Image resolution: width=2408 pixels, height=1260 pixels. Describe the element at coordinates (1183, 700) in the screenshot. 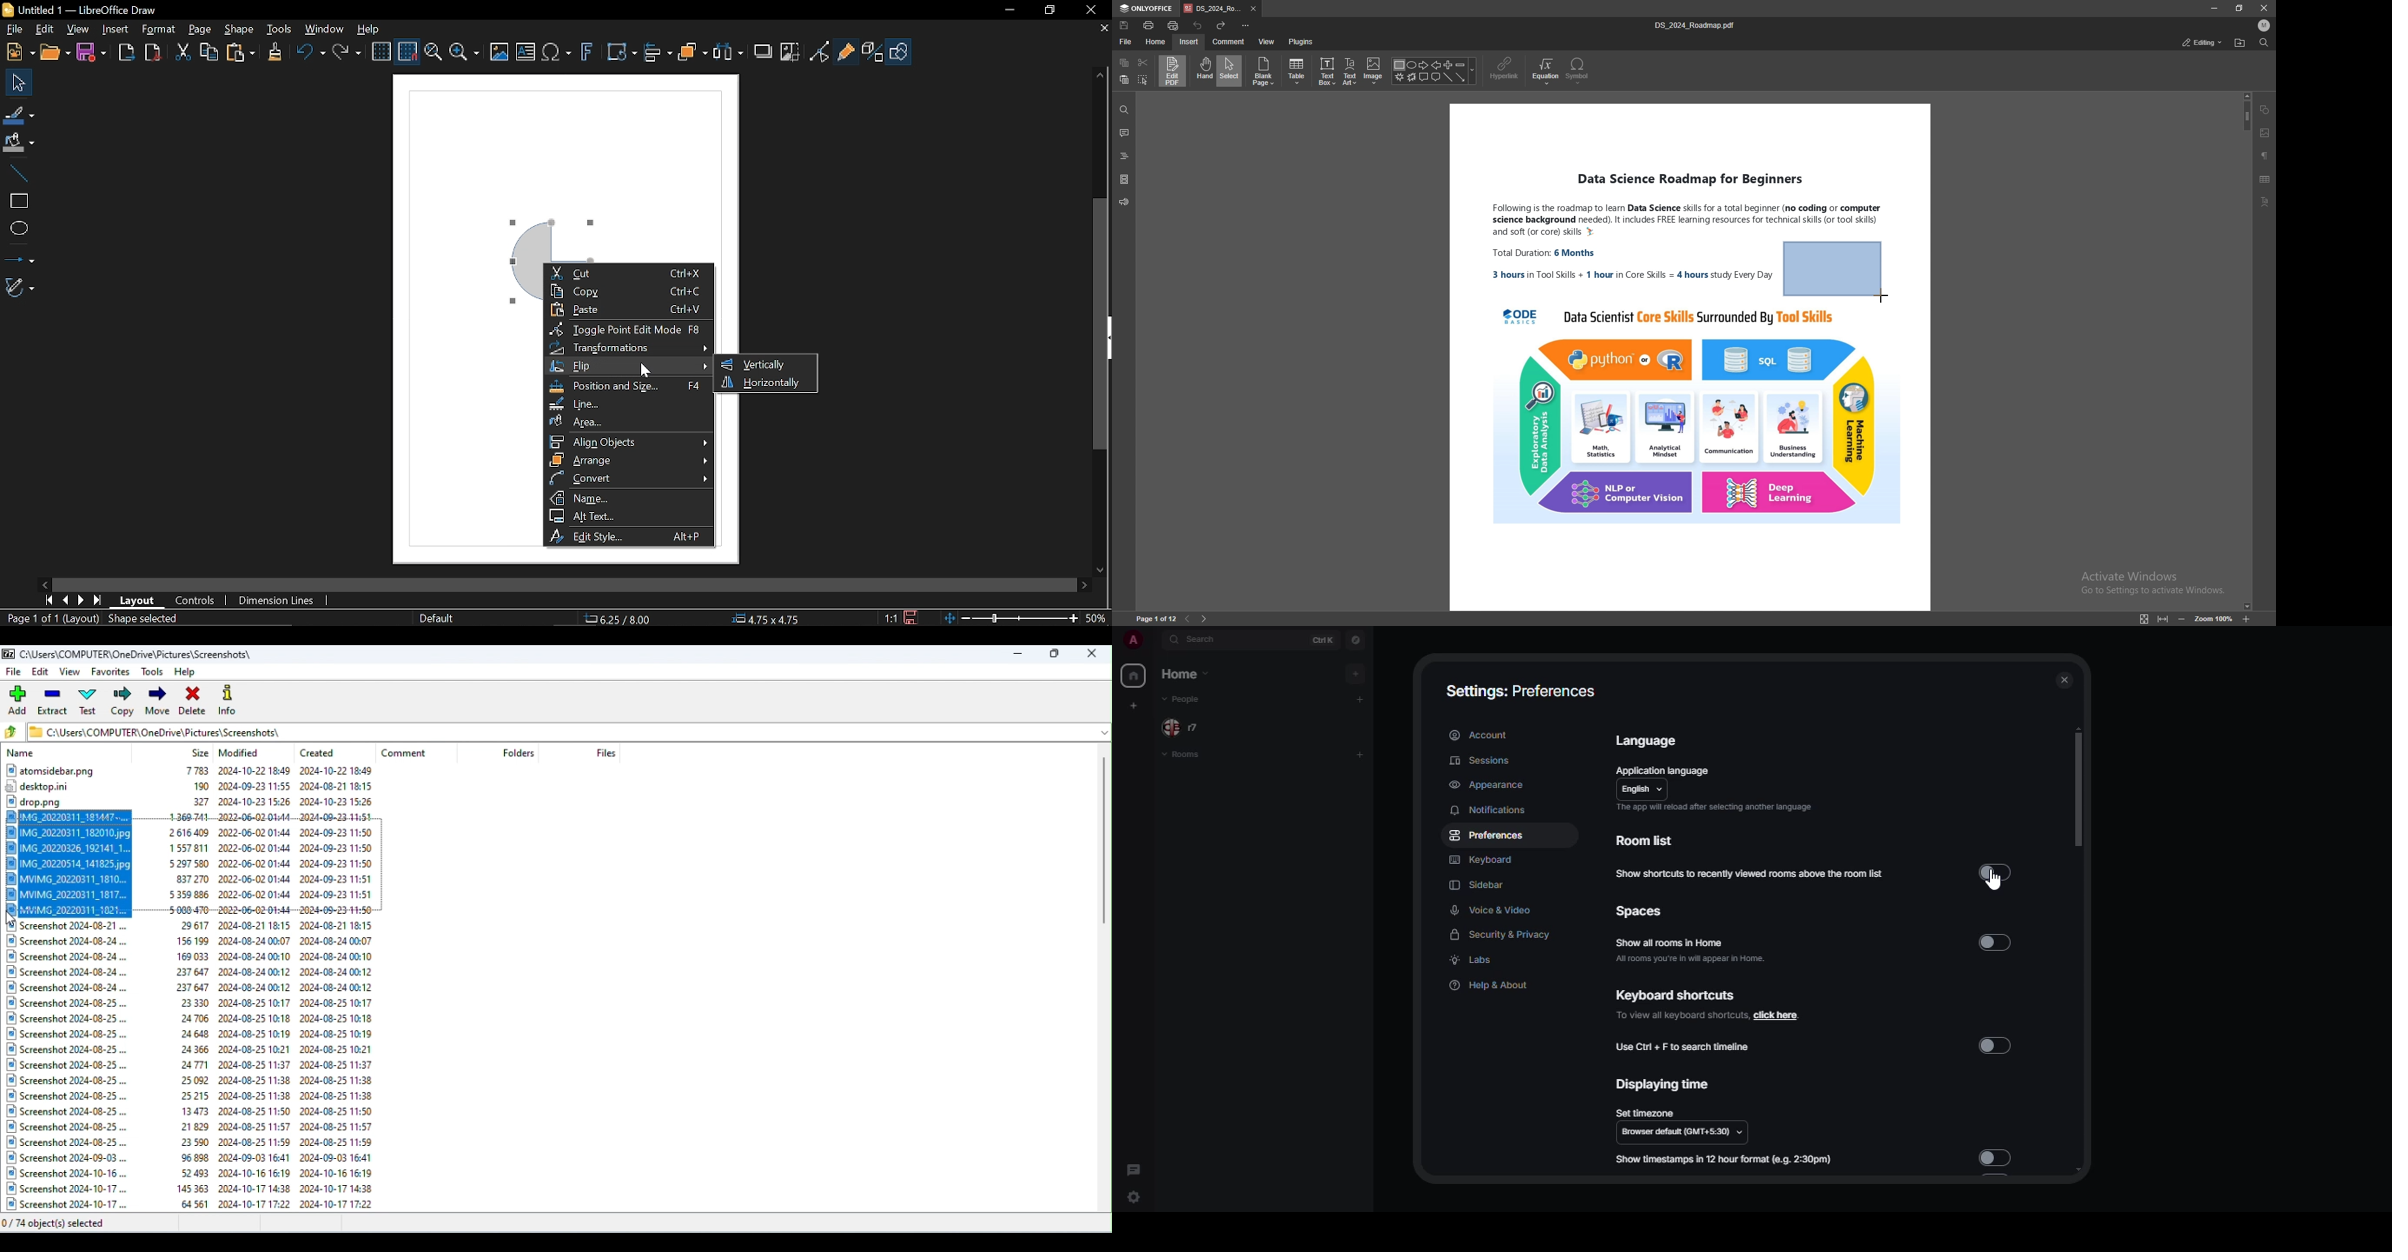

I see `people` at that location.